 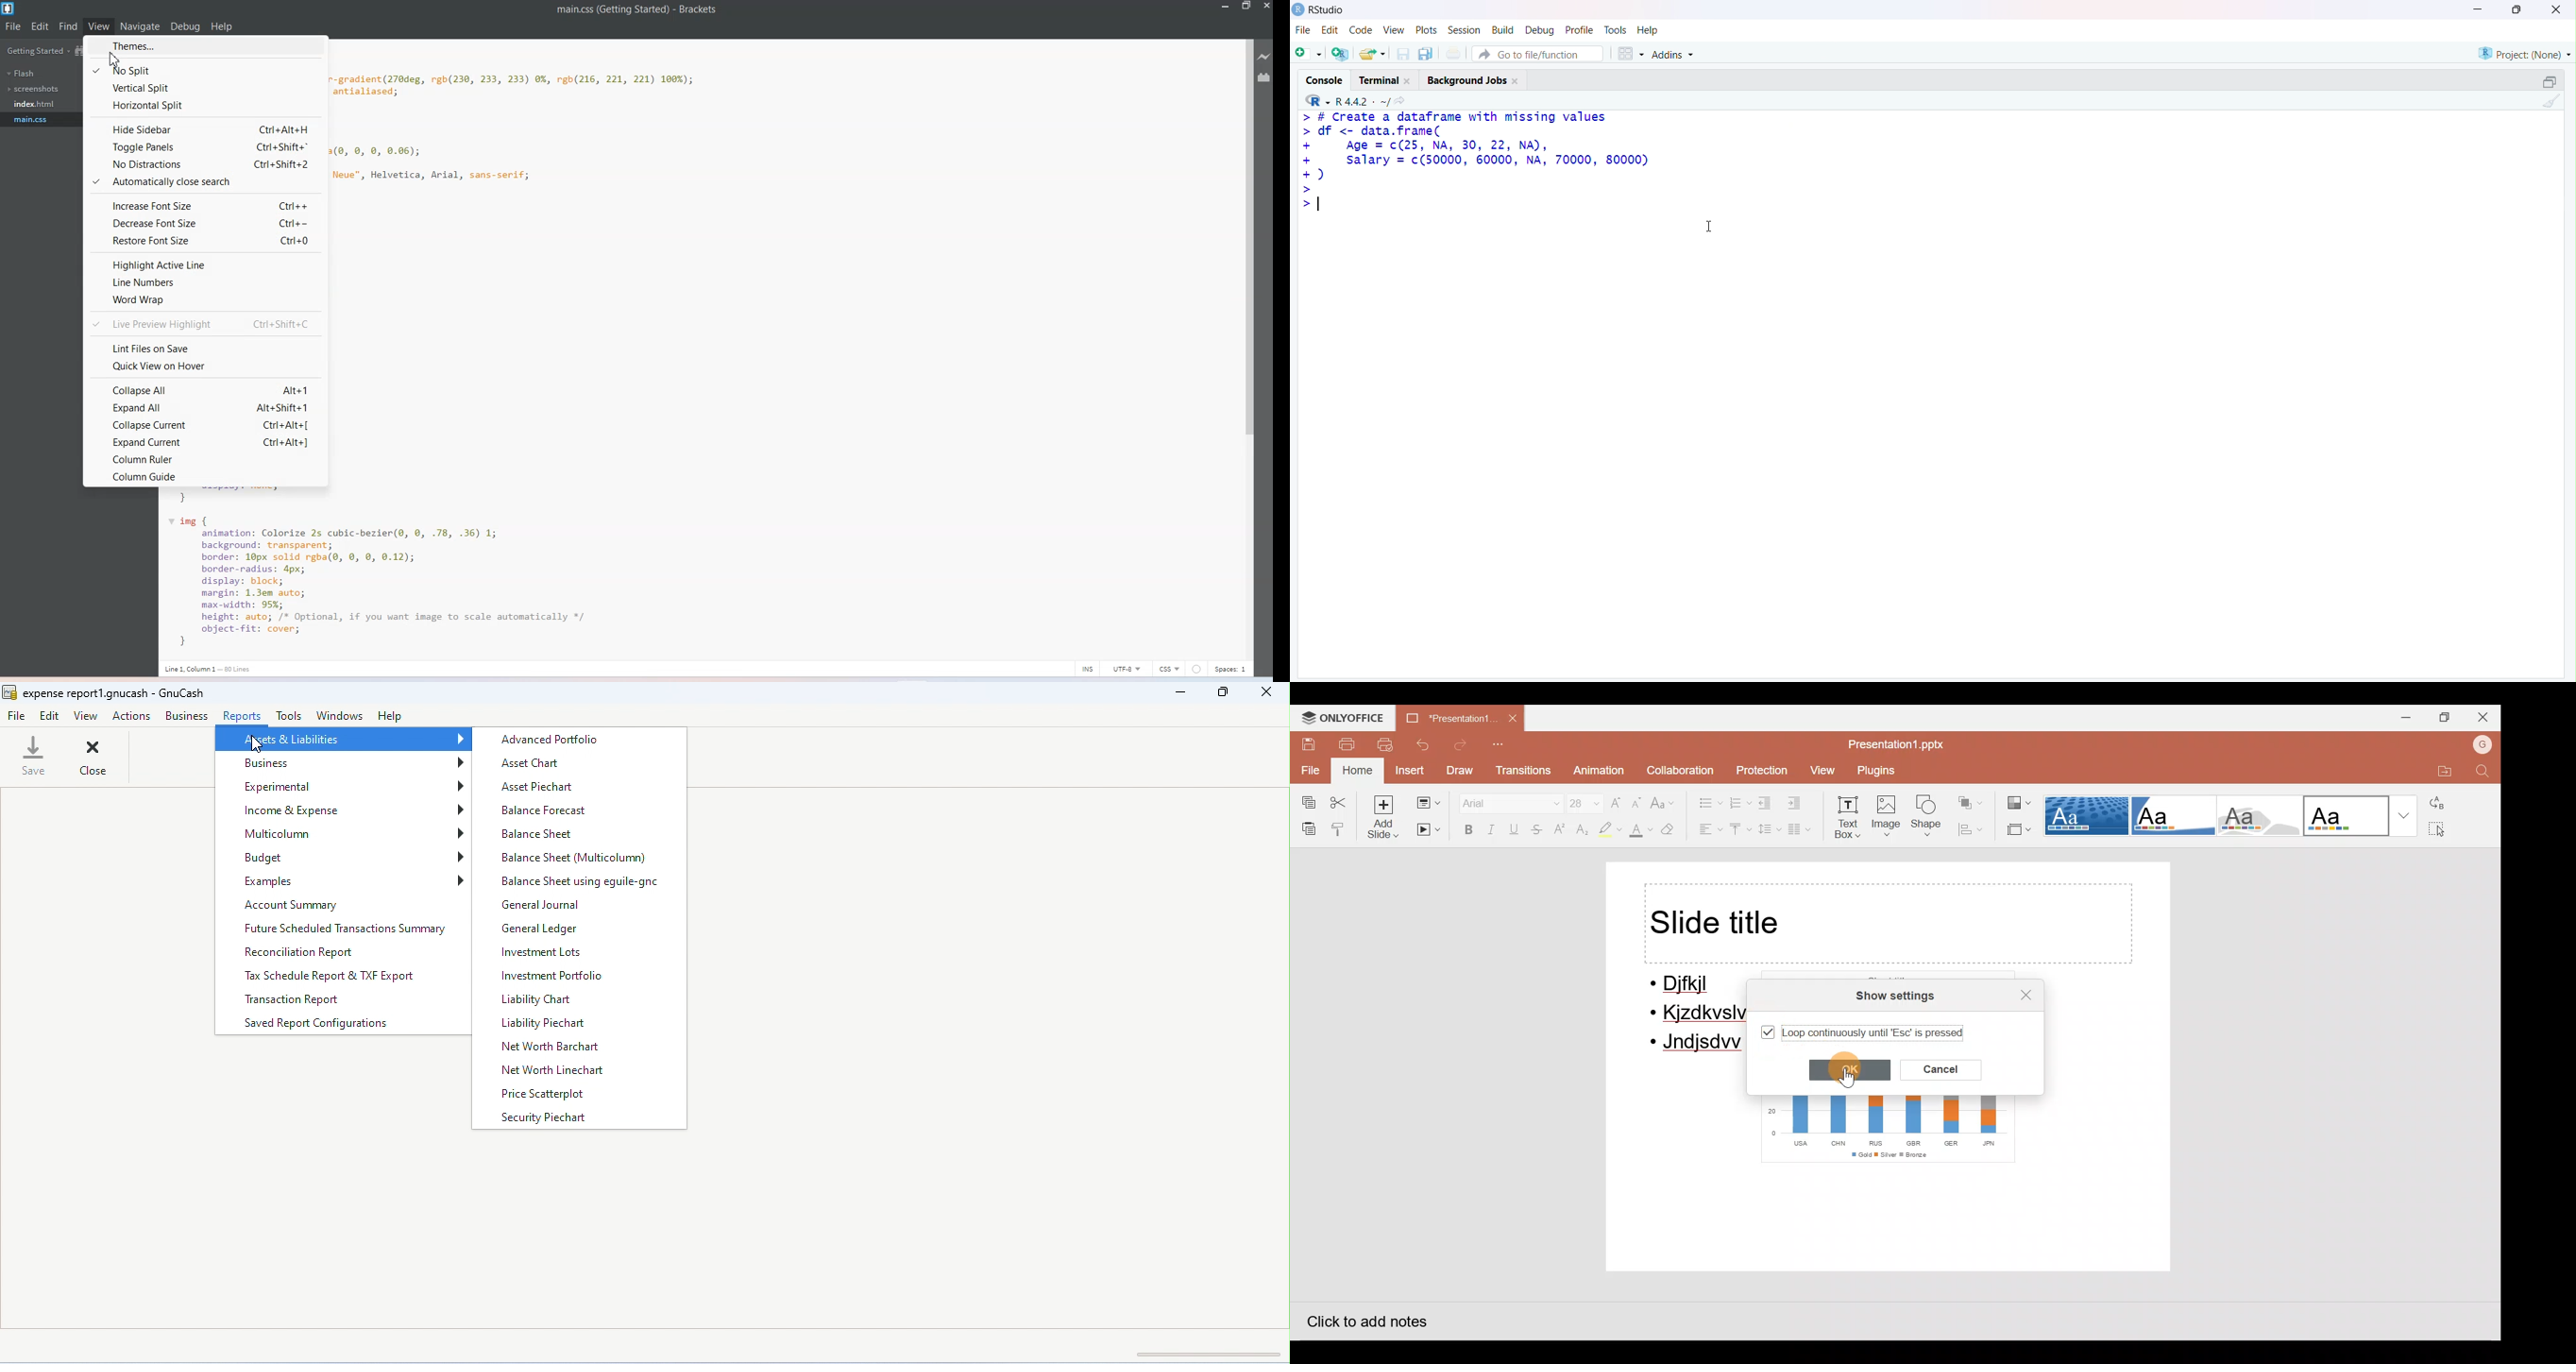 I want to click on Print the current file, so click(x=1454, y=52).